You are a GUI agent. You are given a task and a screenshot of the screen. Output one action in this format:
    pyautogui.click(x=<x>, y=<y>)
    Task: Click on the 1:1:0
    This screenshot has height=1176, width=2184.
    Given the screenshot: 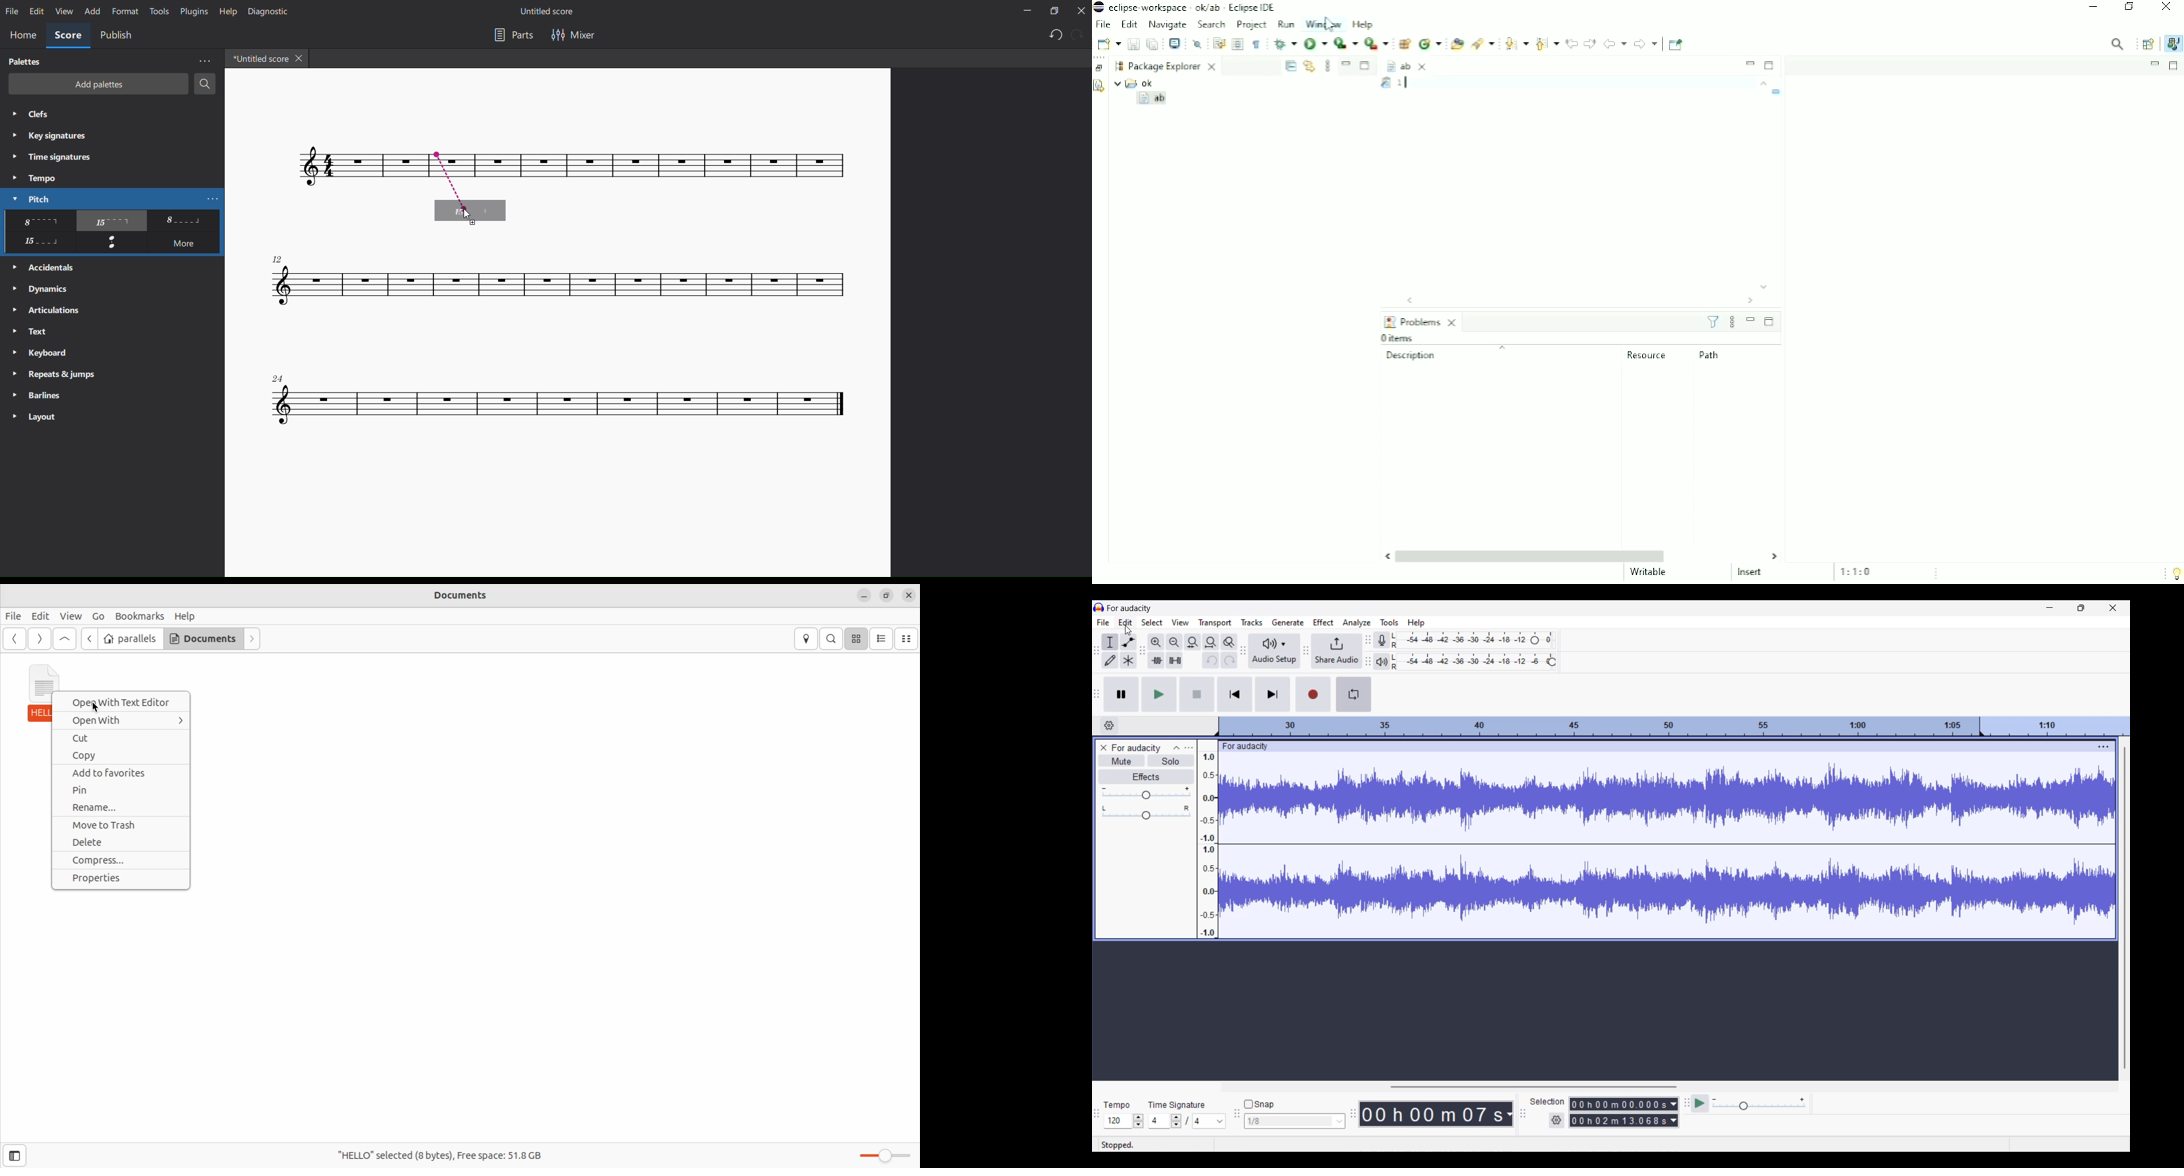 What is the action you would take?
    pyautogui.click(x=1862, y=571)
    